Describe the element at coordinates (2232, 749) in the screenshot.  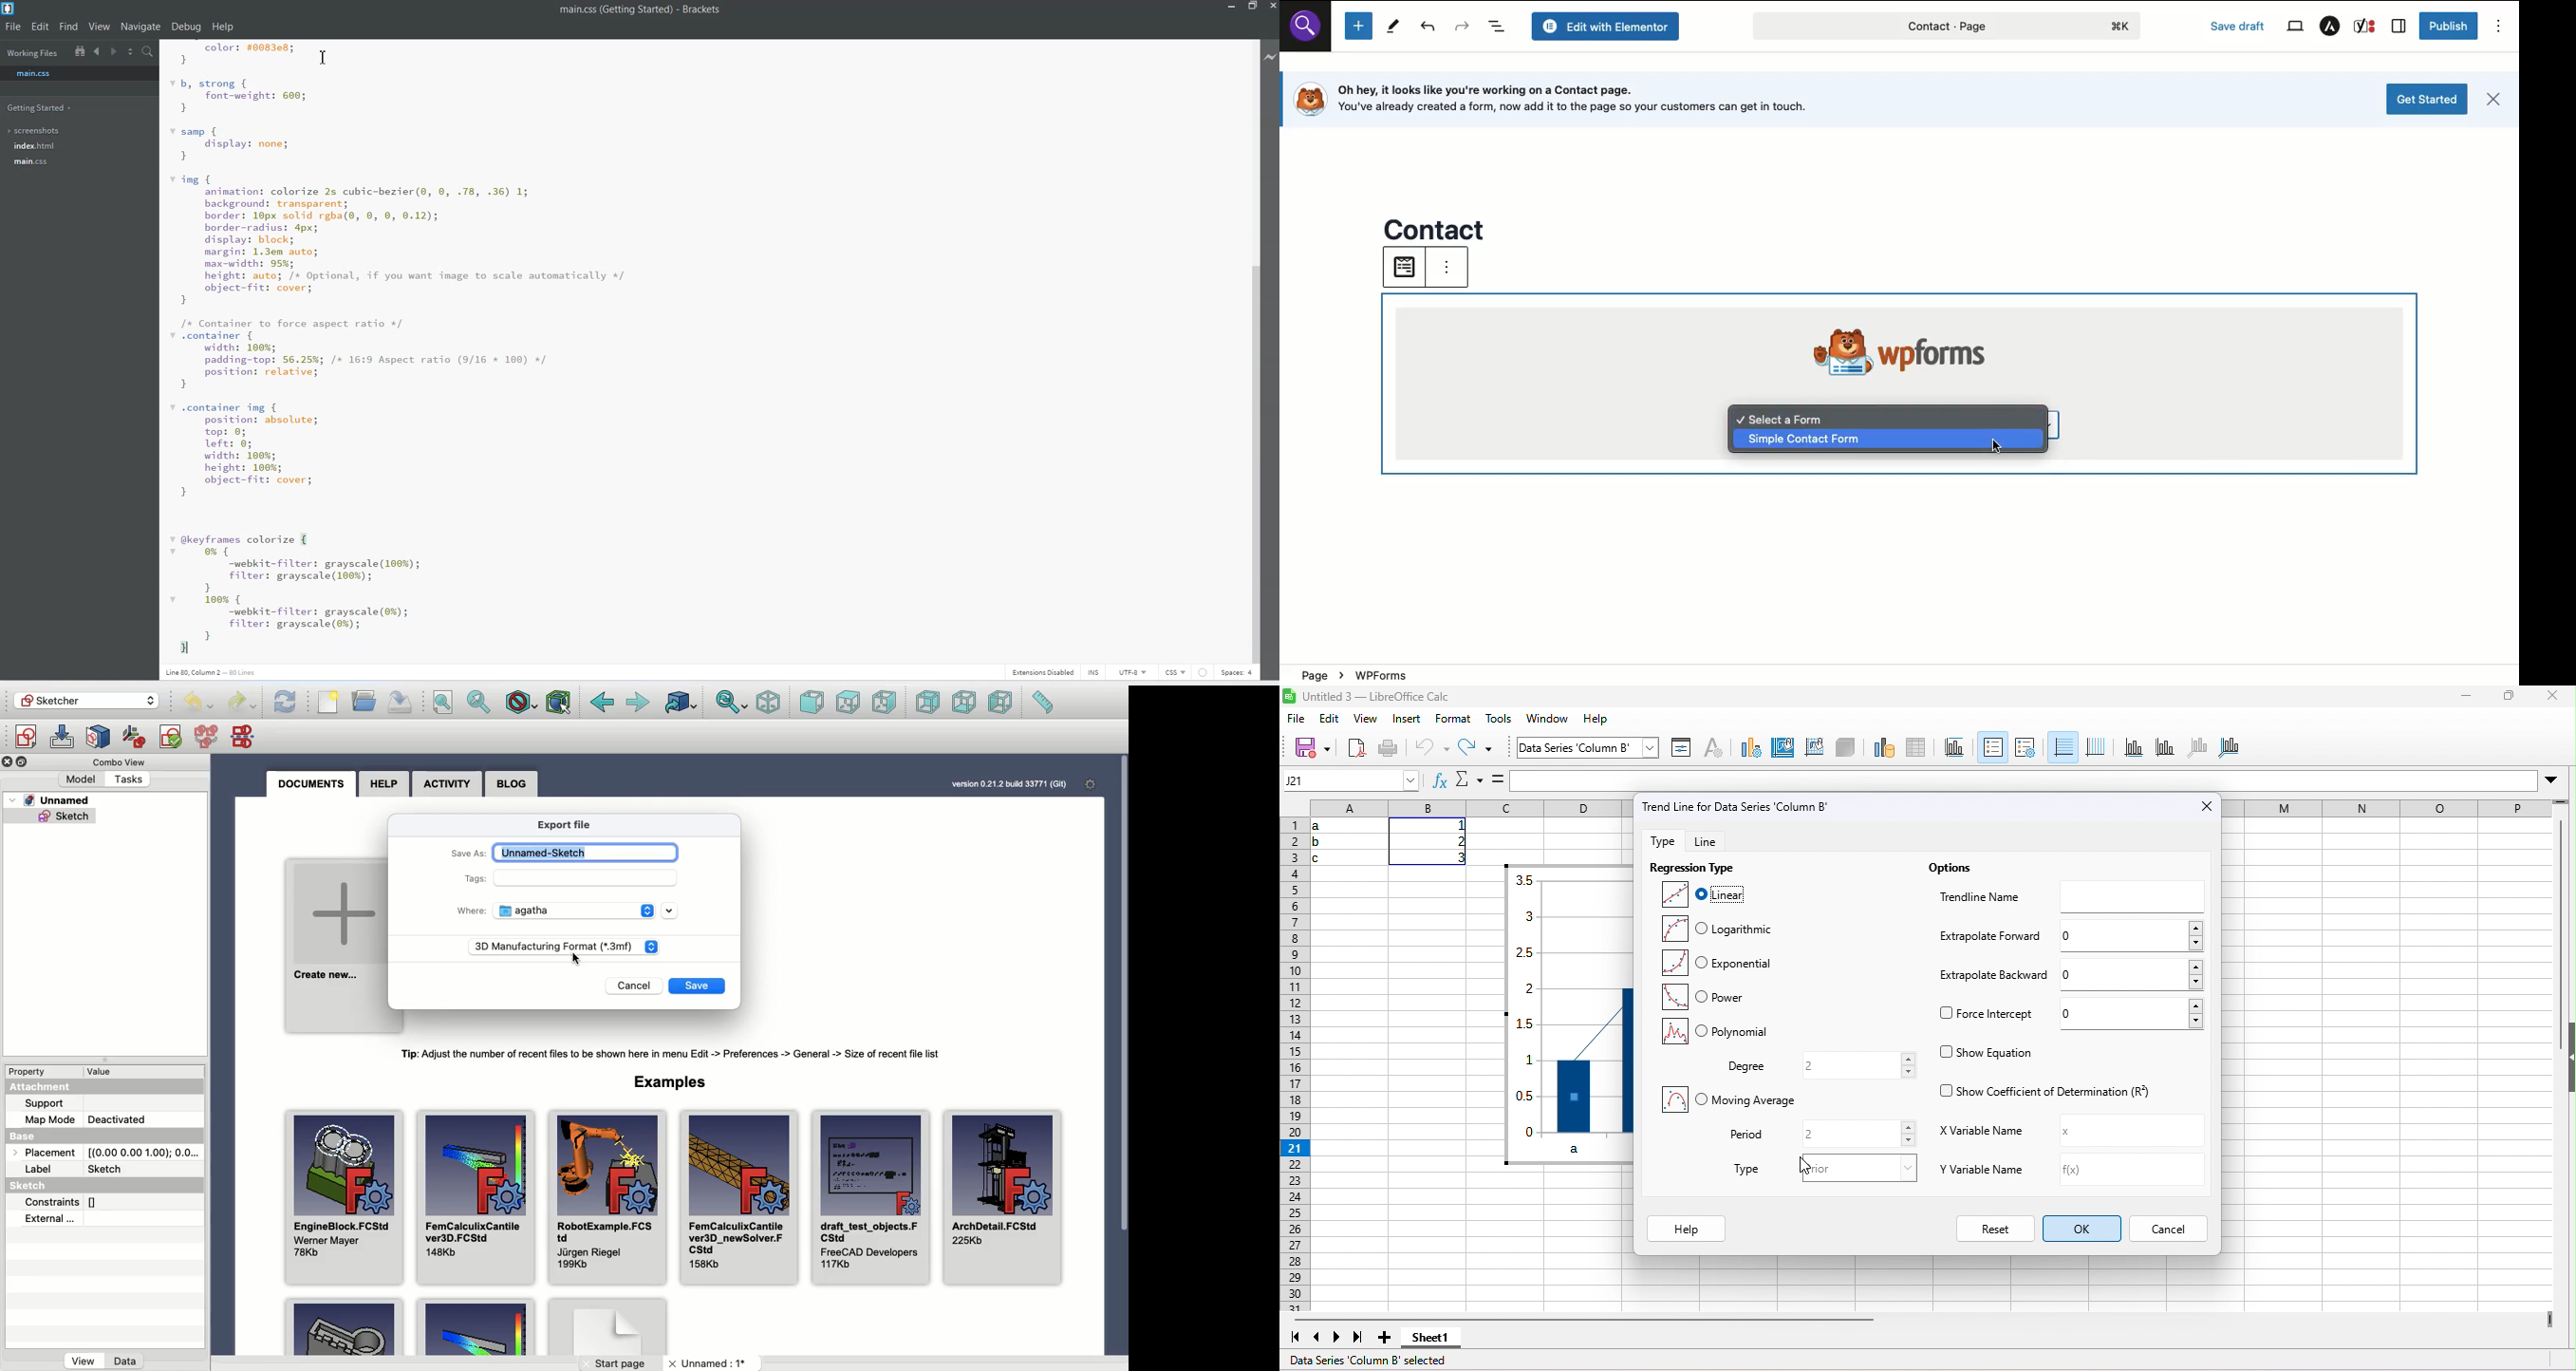
I see `all axes` at that location.